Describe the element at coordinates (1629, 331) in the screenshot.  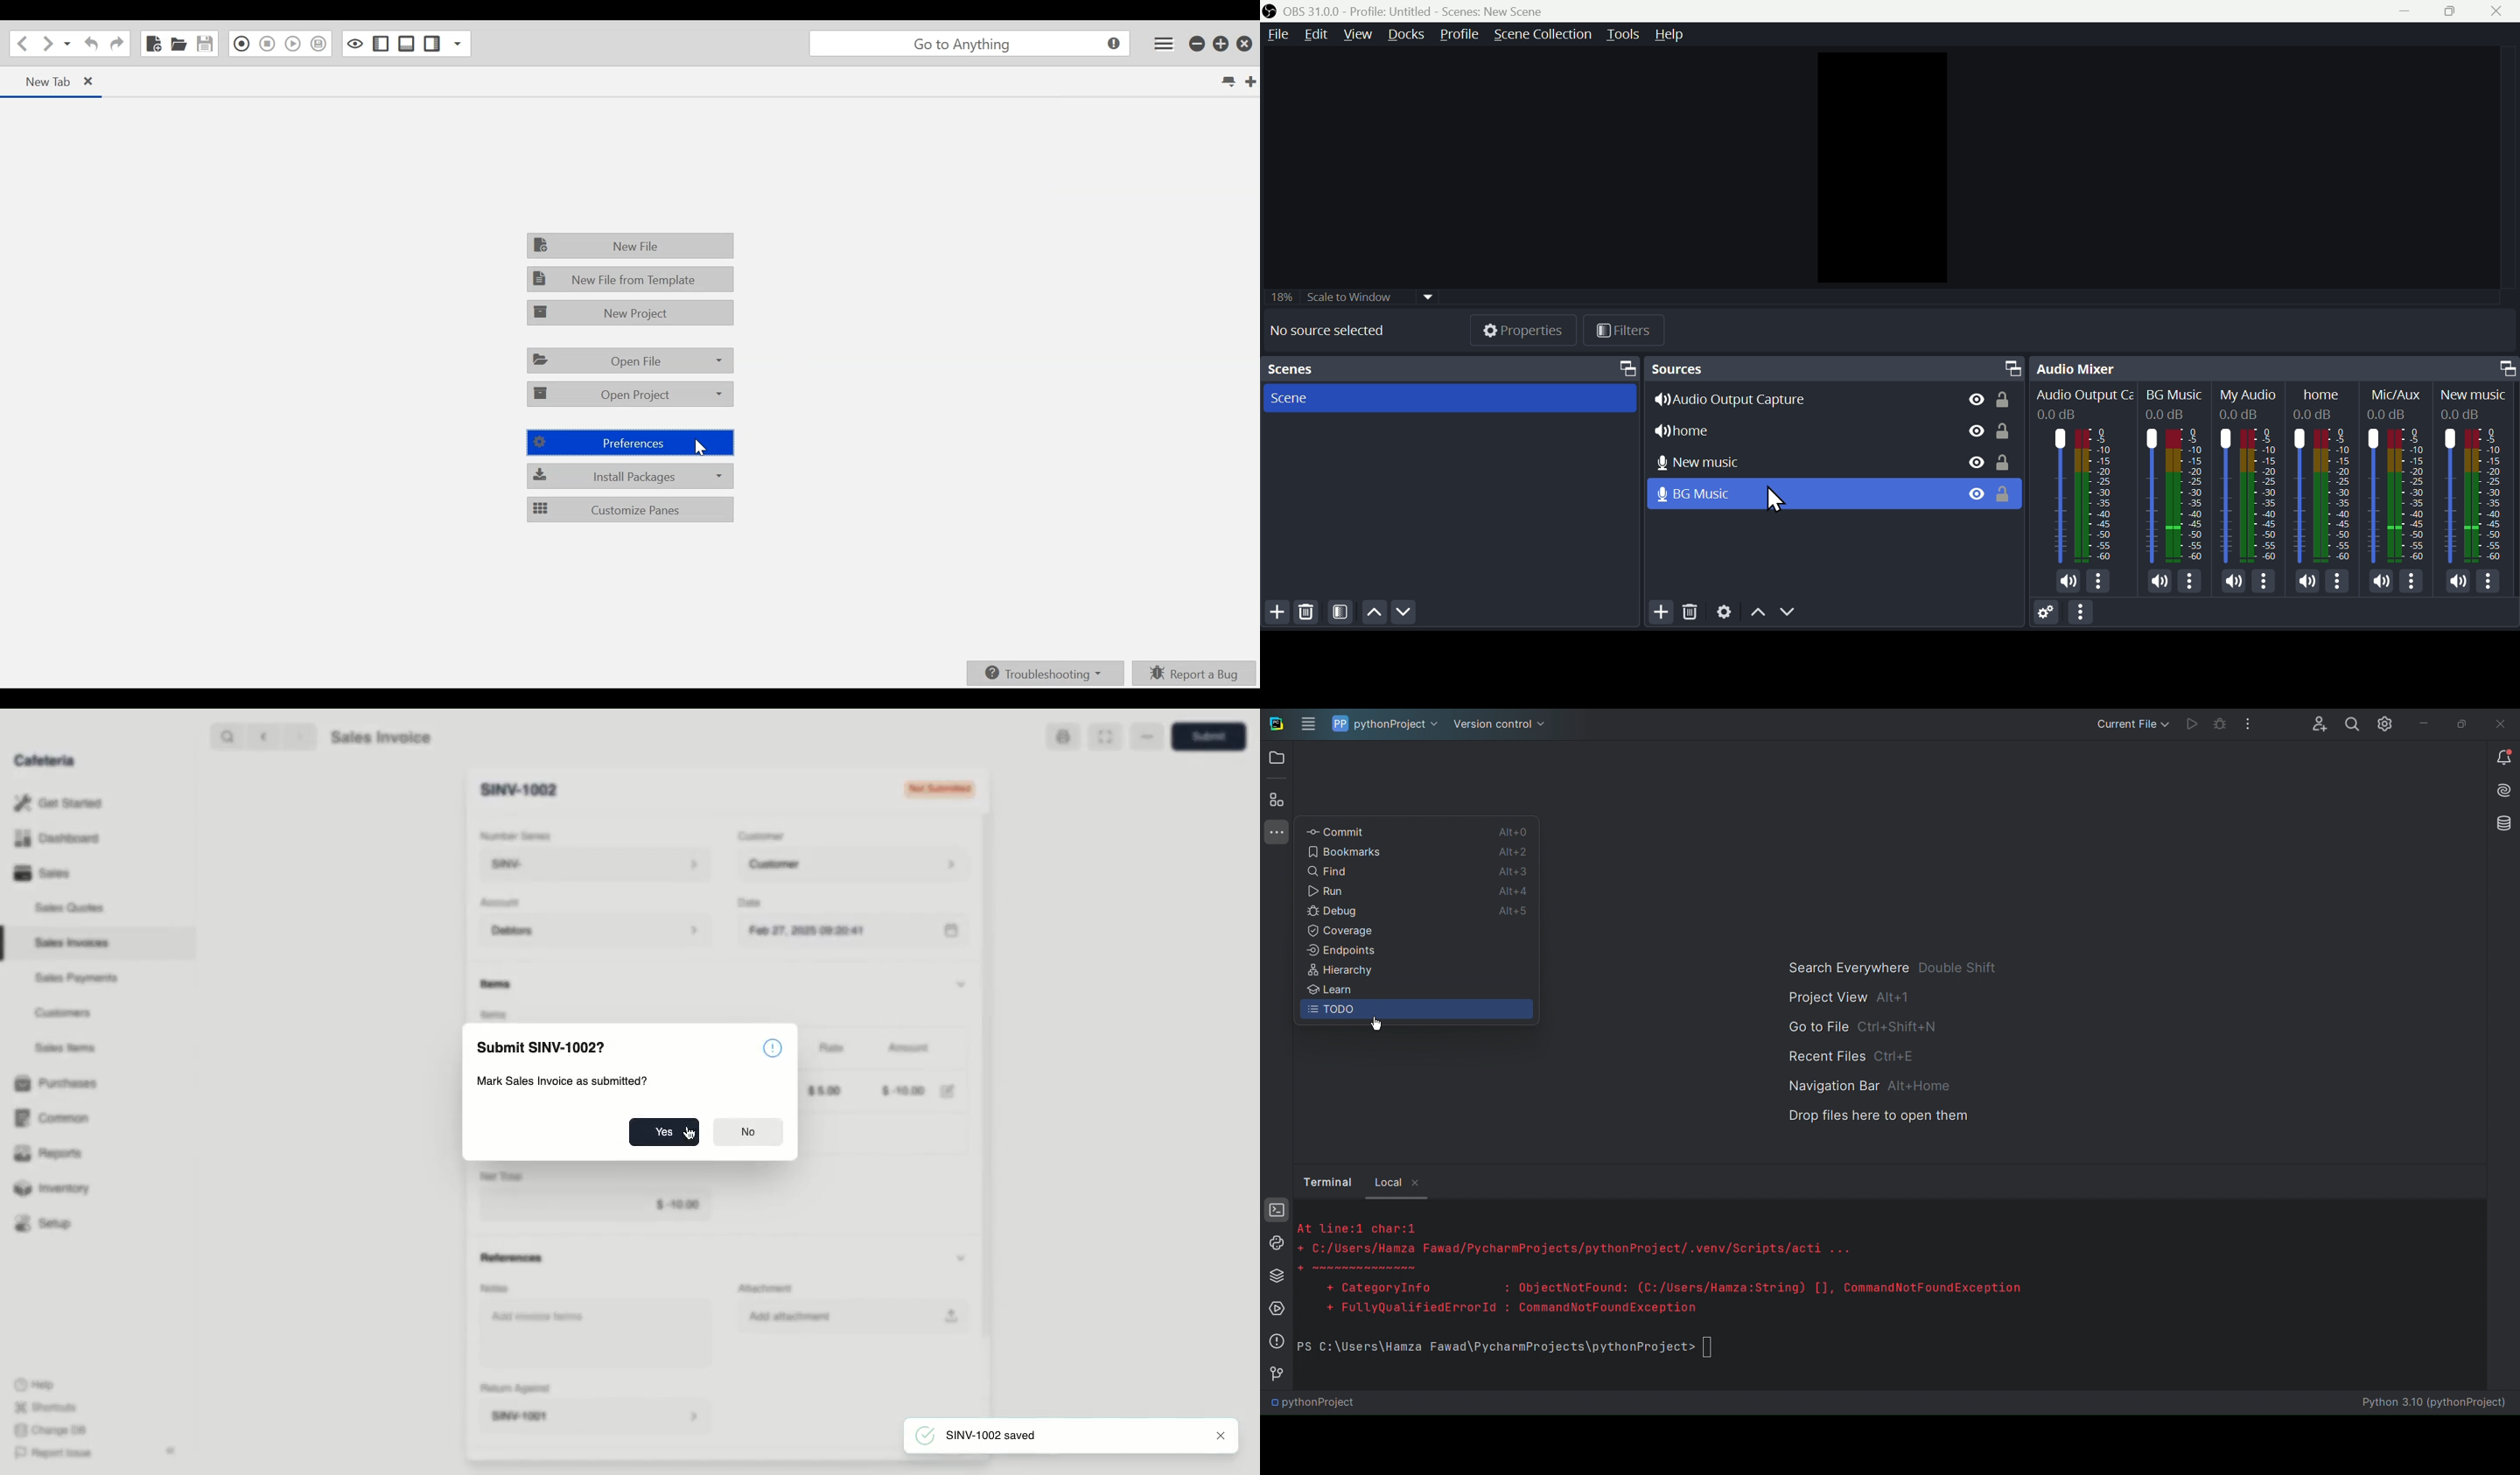
I see `Filter` at that location.